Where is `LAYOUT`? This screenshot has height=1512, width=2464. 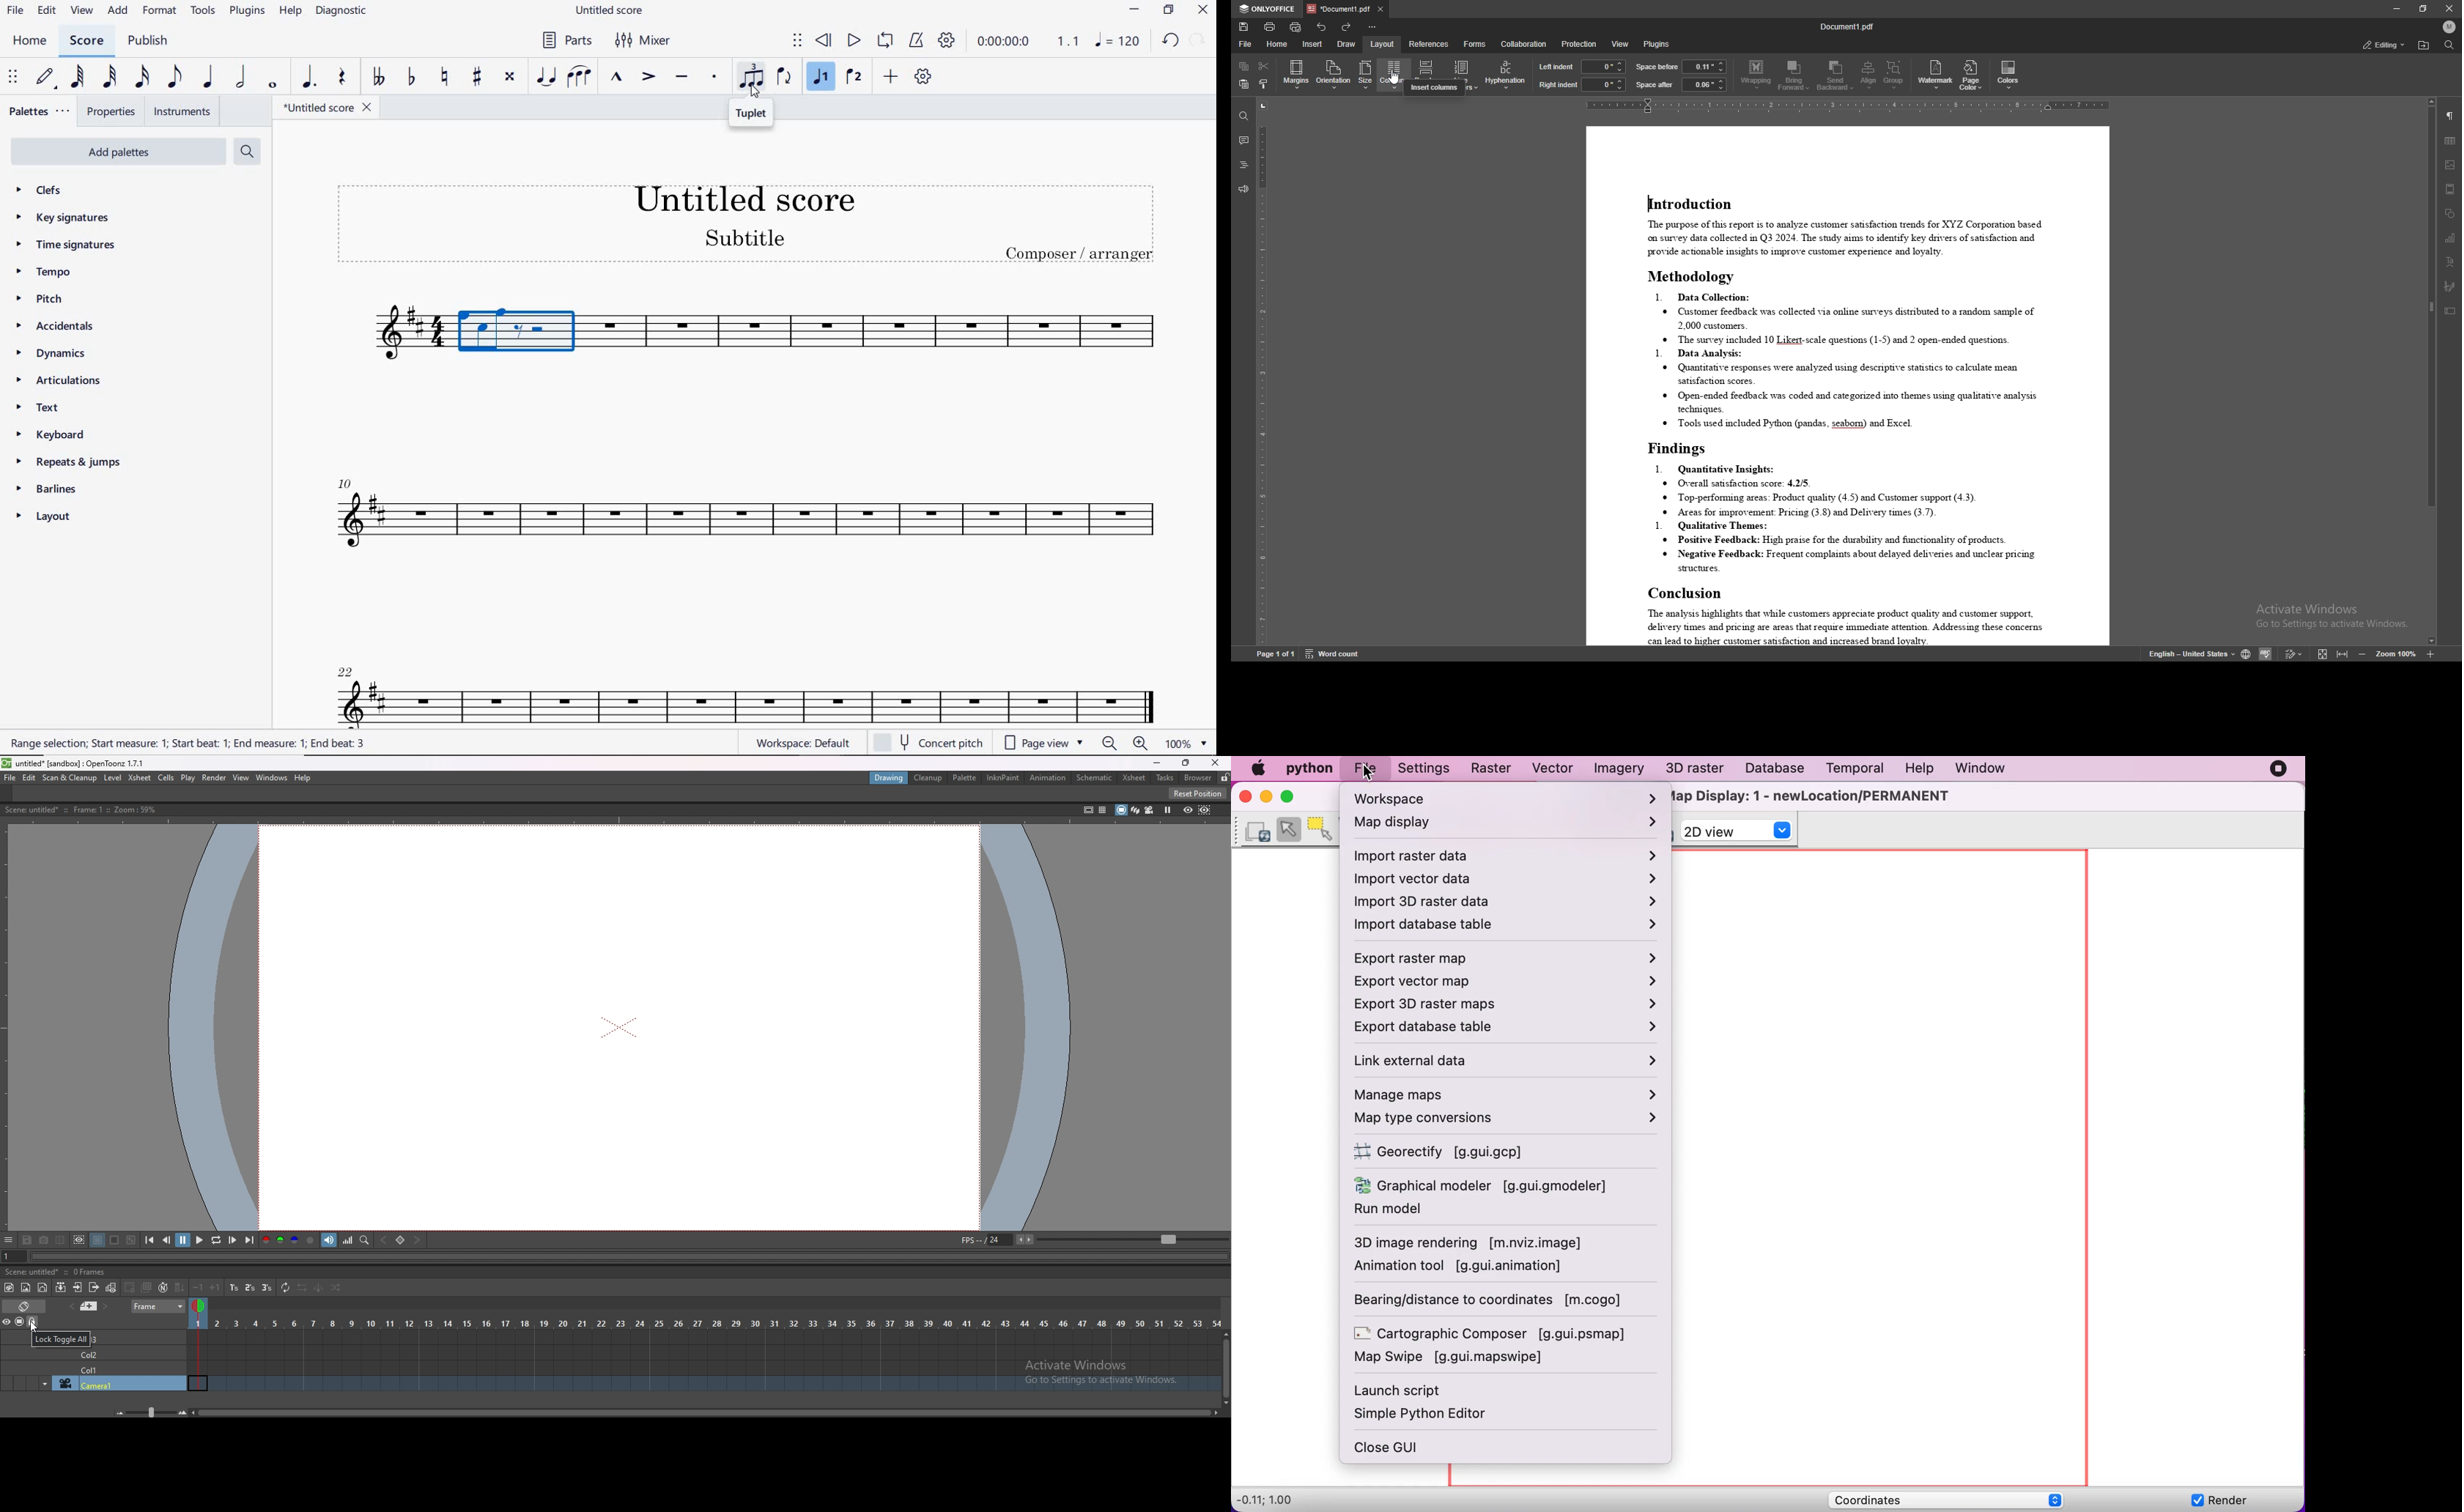
LAYOUT is located at coordinates (46, 517).